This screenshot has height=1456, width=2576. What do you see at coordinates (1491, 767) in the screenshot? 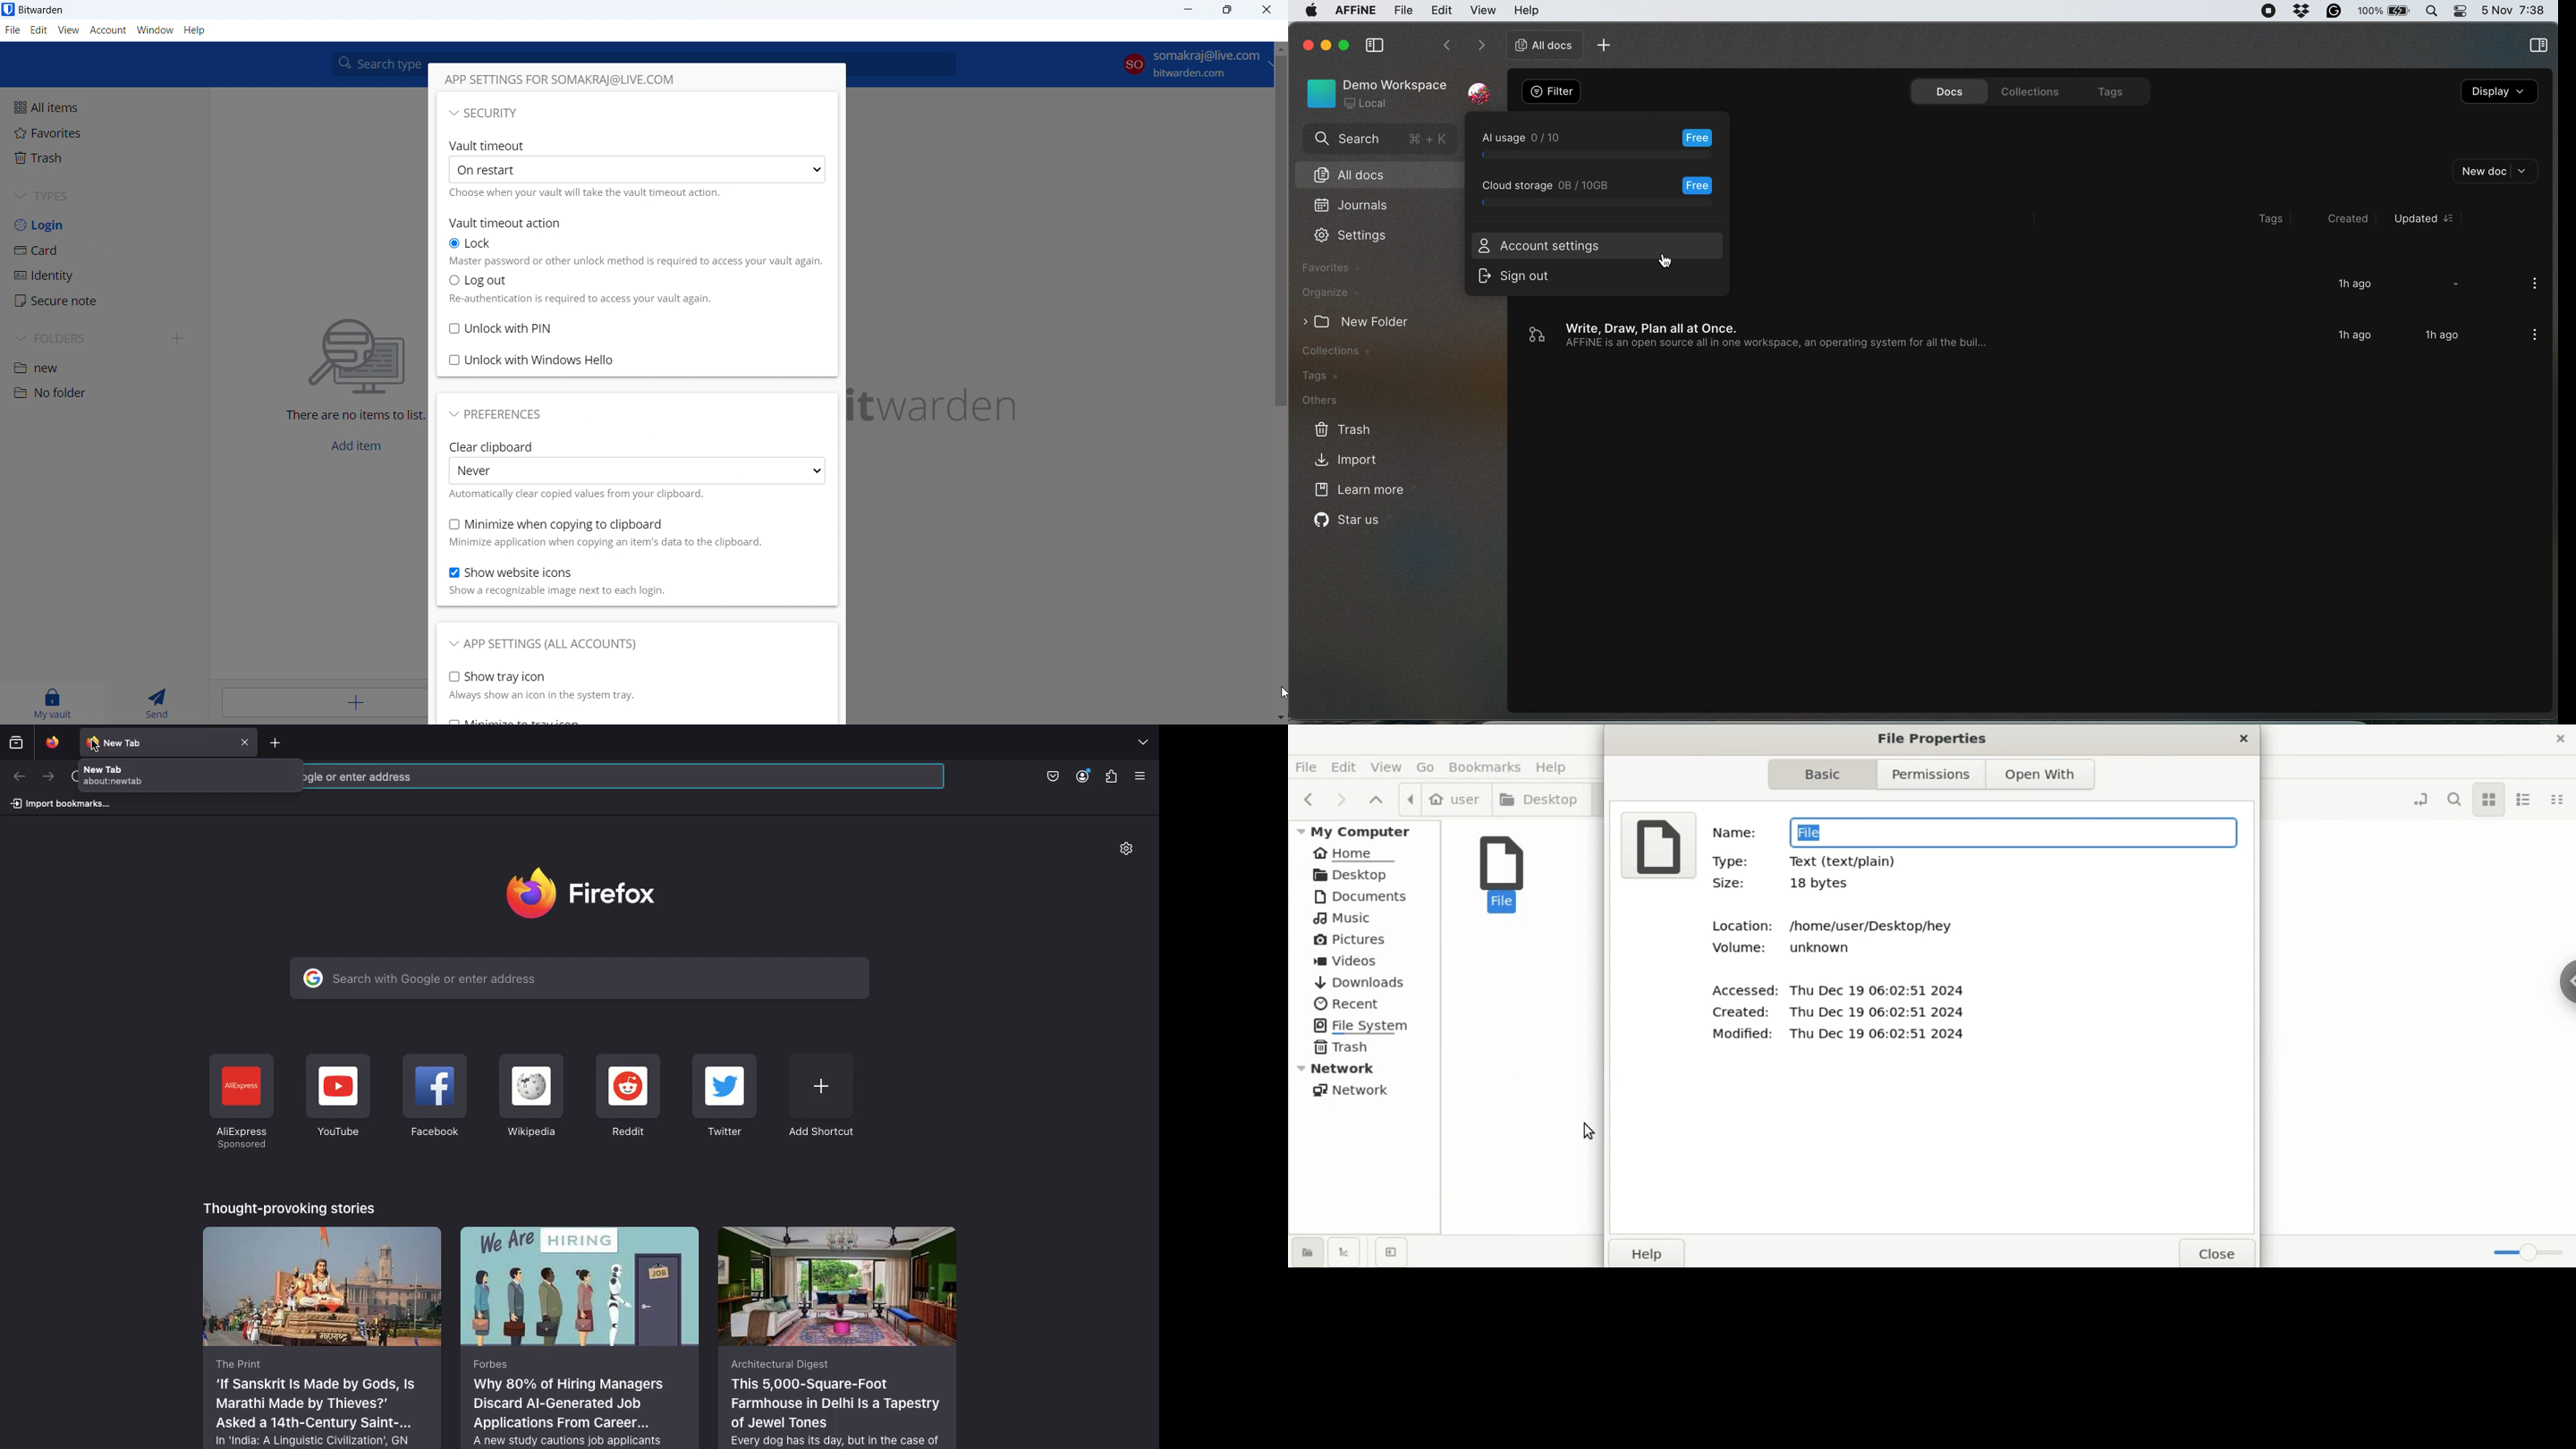
I see `bookmarks` at bounding box center [1491, 767].